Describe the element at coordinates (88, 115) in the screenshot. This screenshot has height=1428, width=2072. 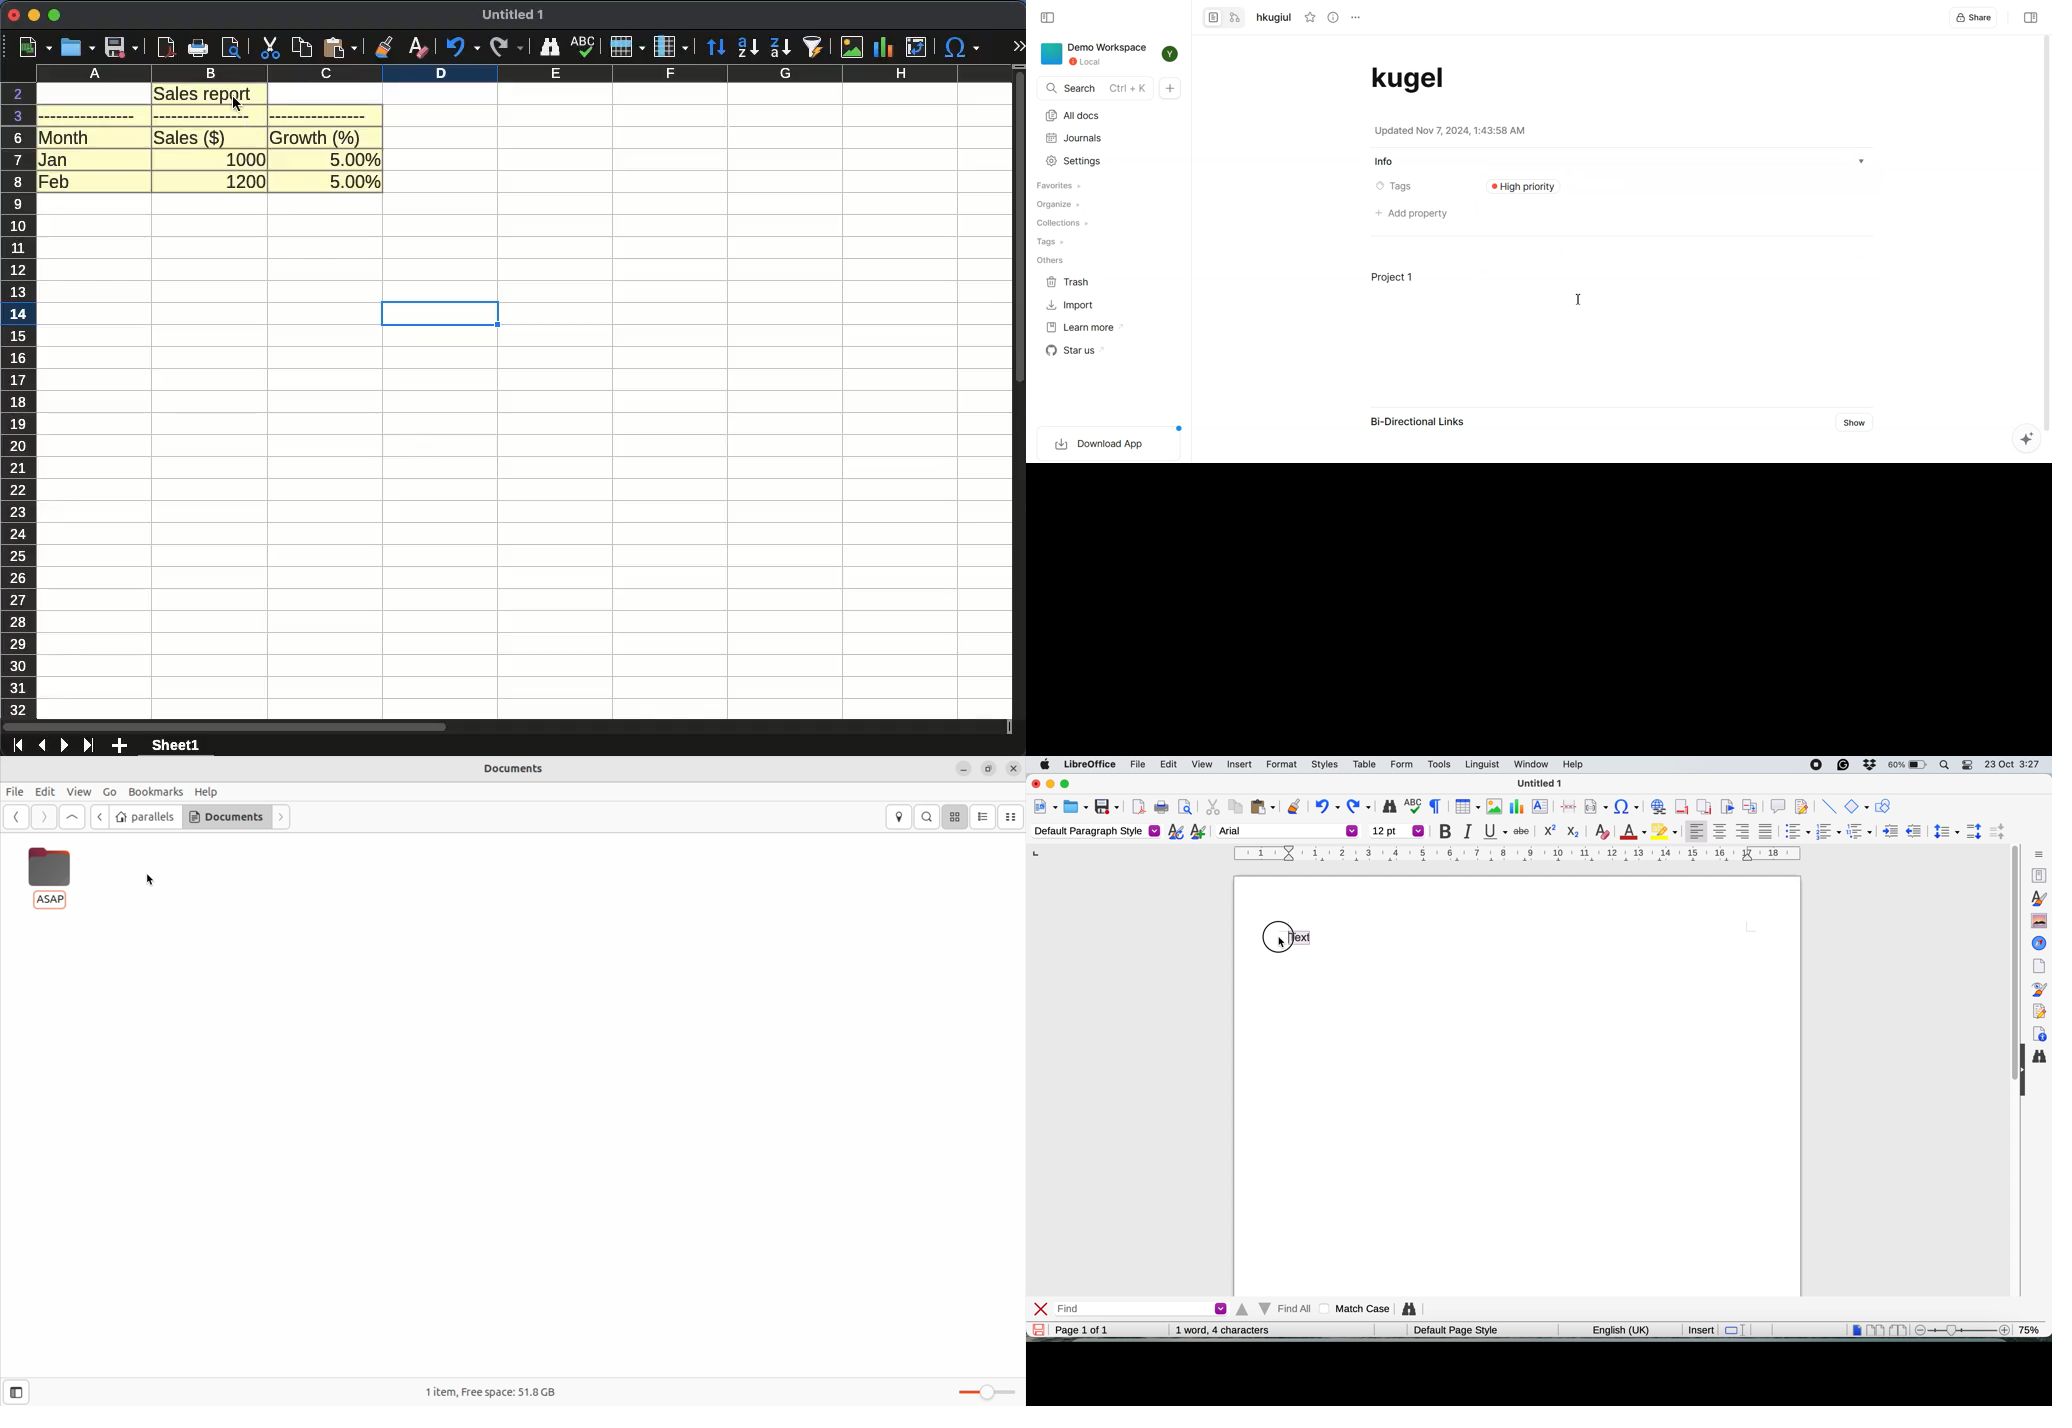
I see `blank` at that location.